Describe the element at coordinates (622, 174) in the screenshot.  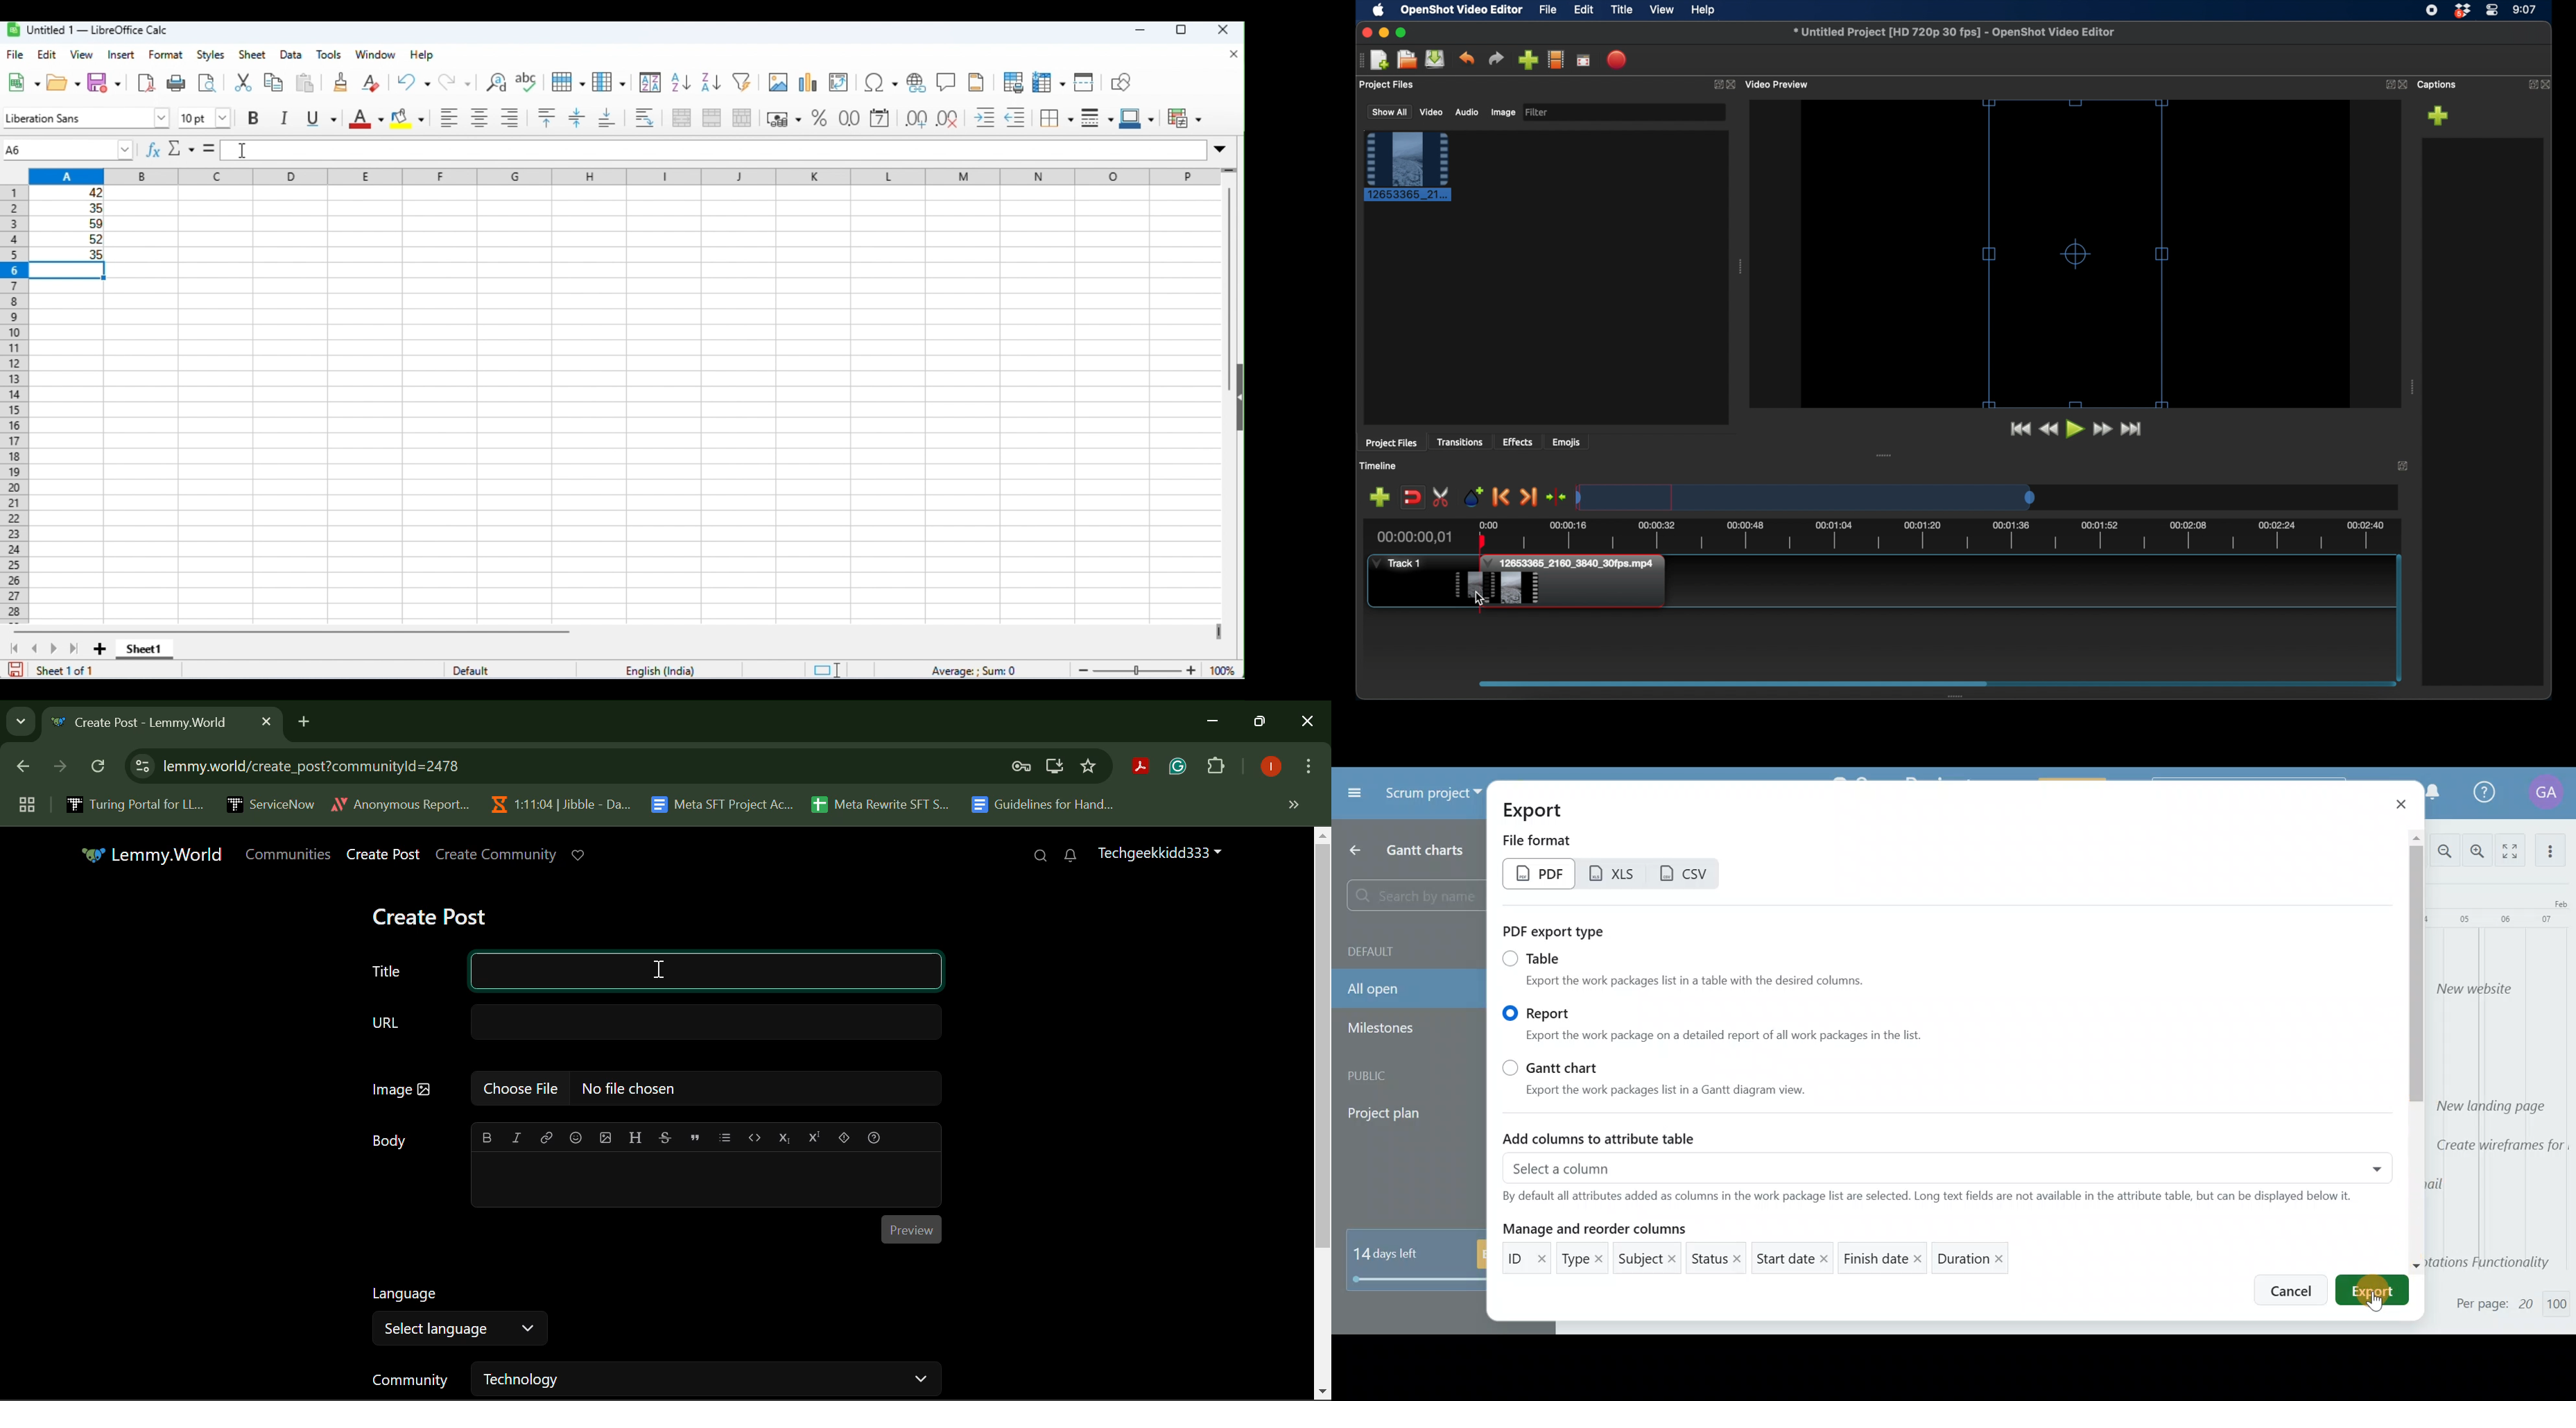
I see `column headings` at that location.